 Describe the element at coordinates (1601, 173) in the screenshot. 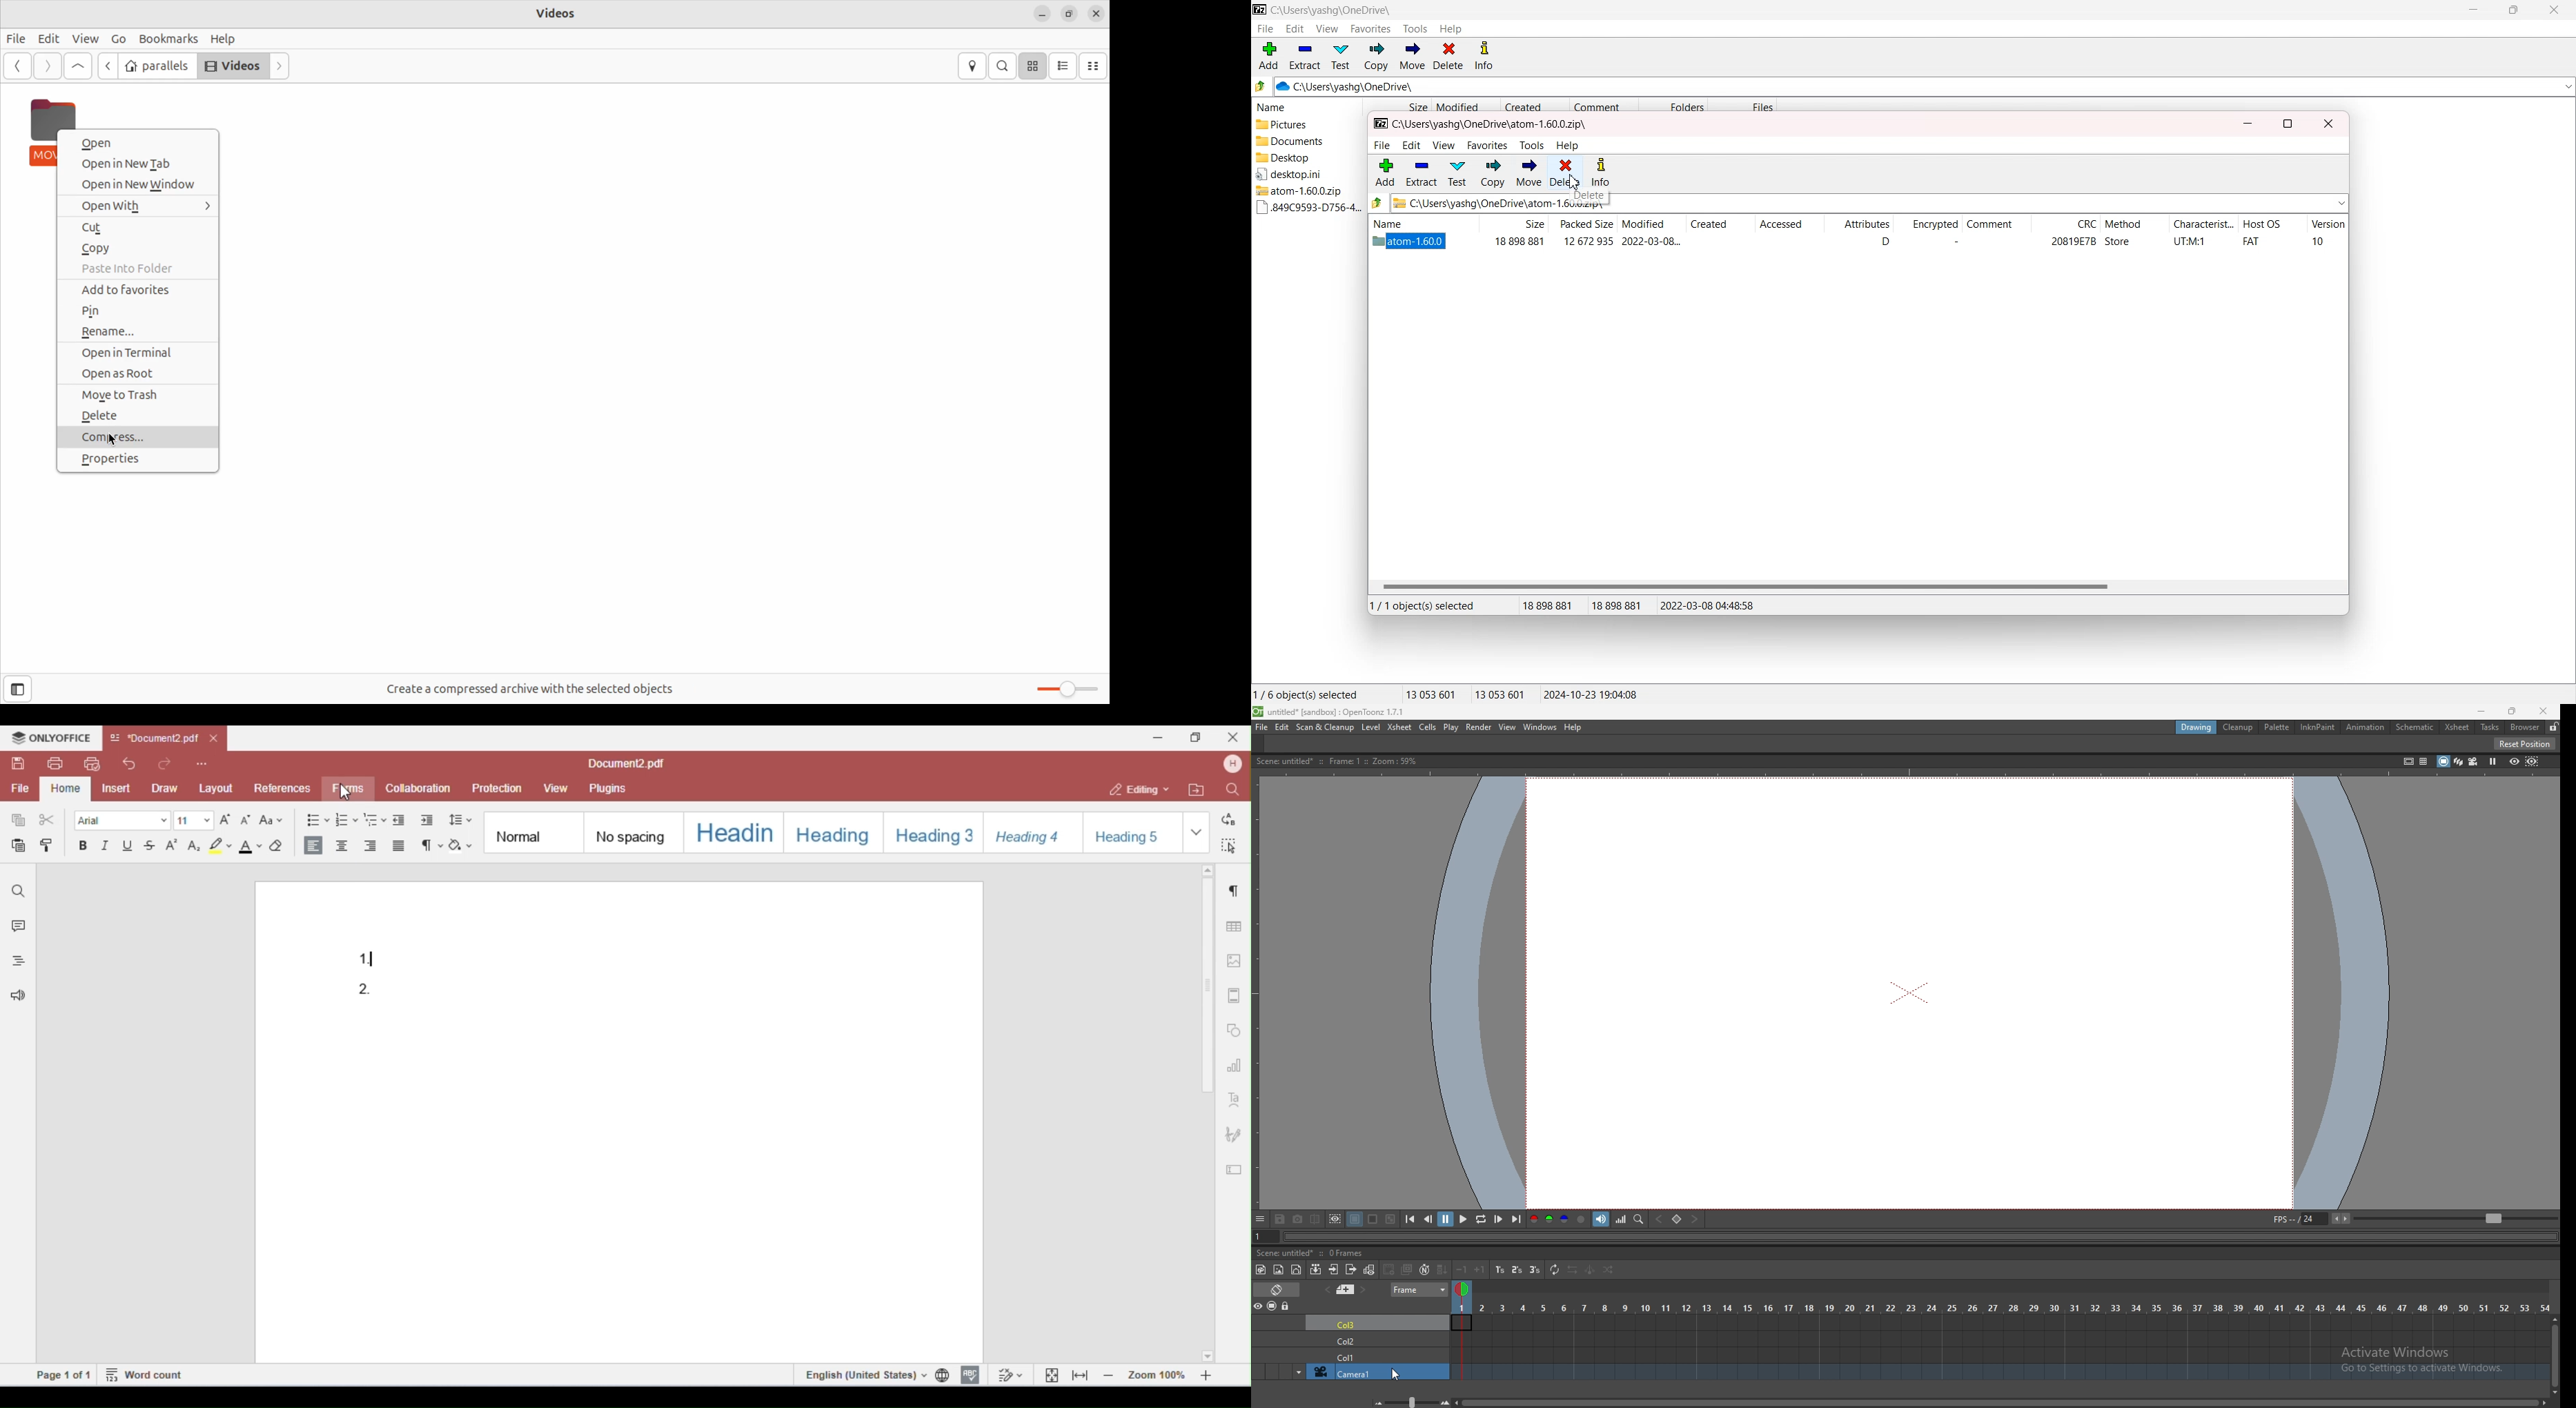

I see `info` at that location.